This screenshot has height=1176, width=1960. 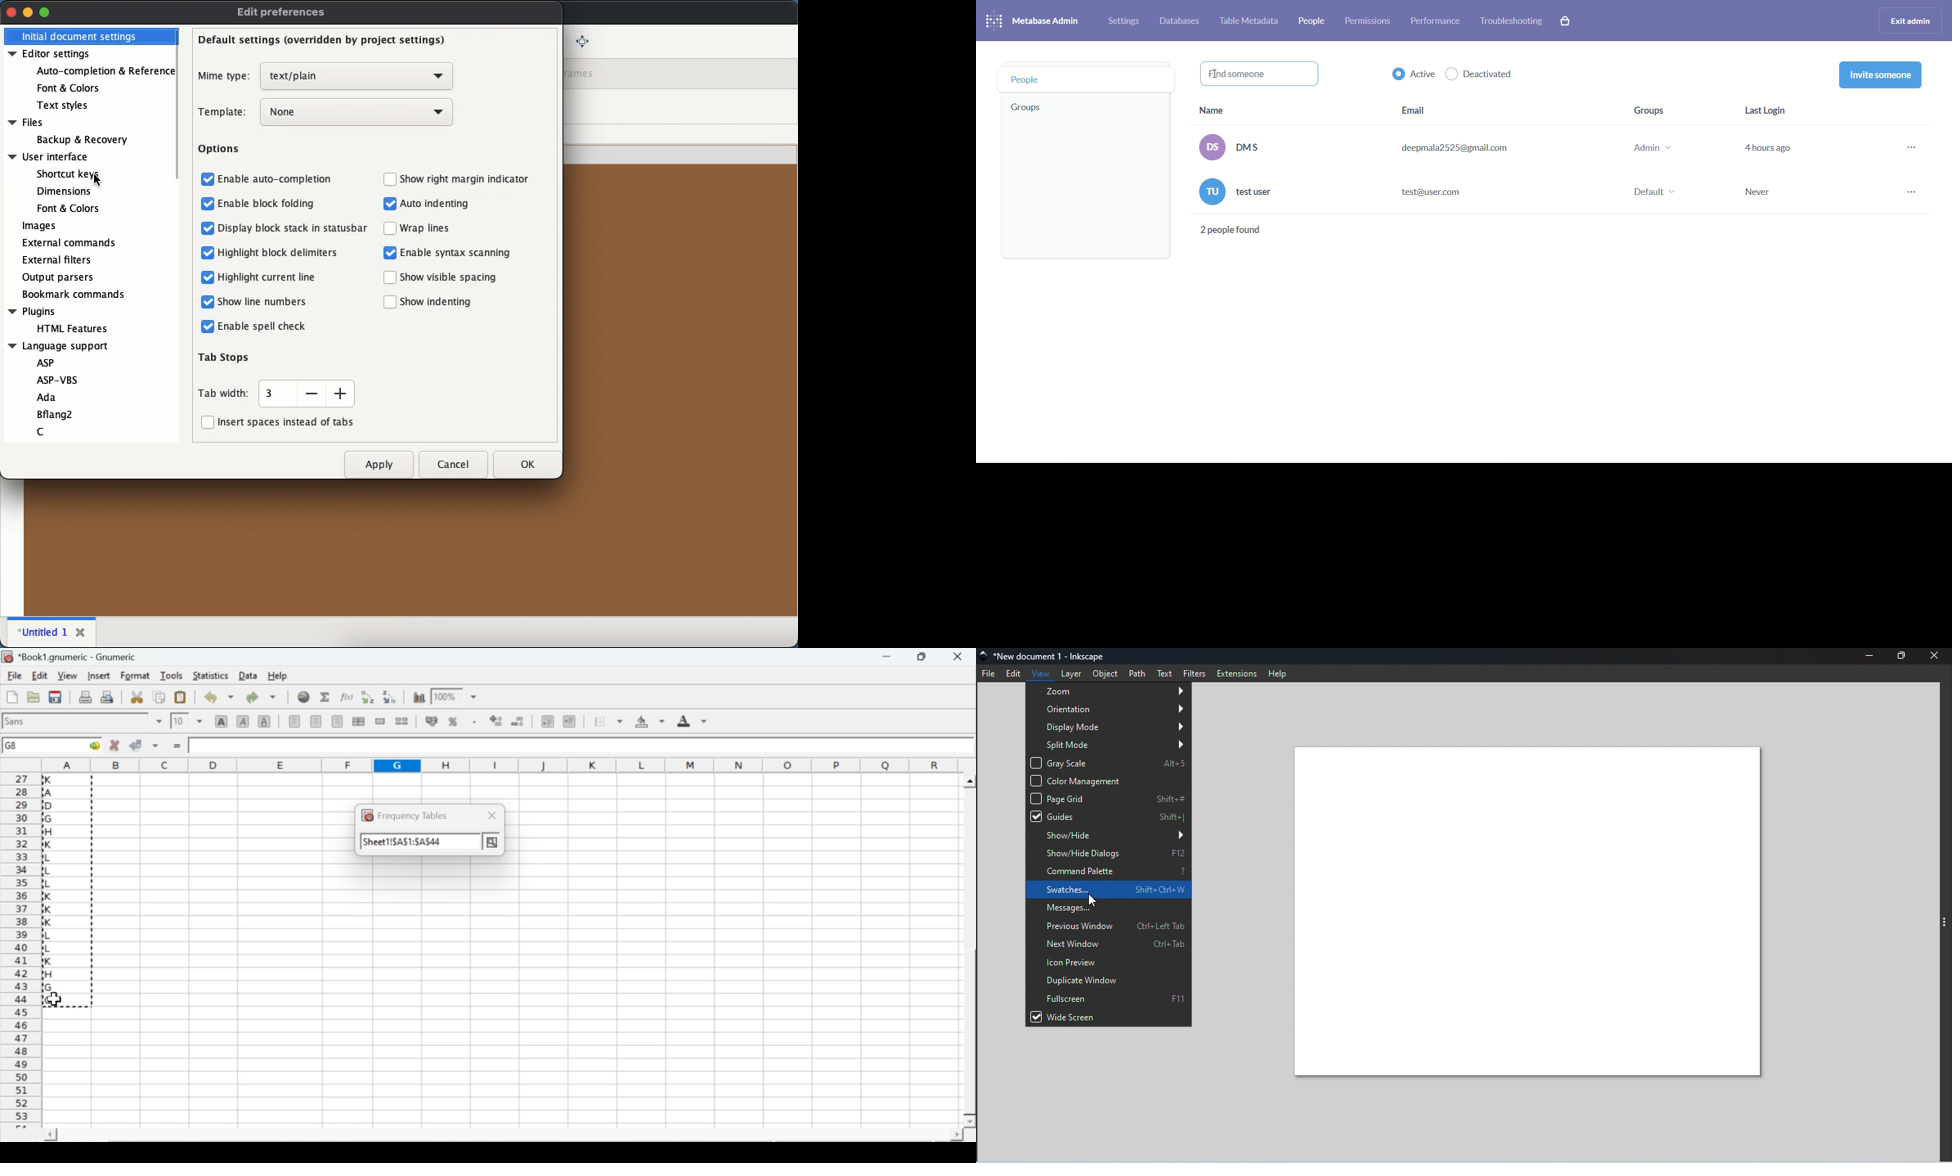 What do you see at coordinates (1945, 924) in the screenshot?
I see `Toggle command panel` at bounding box center [1945, 924].